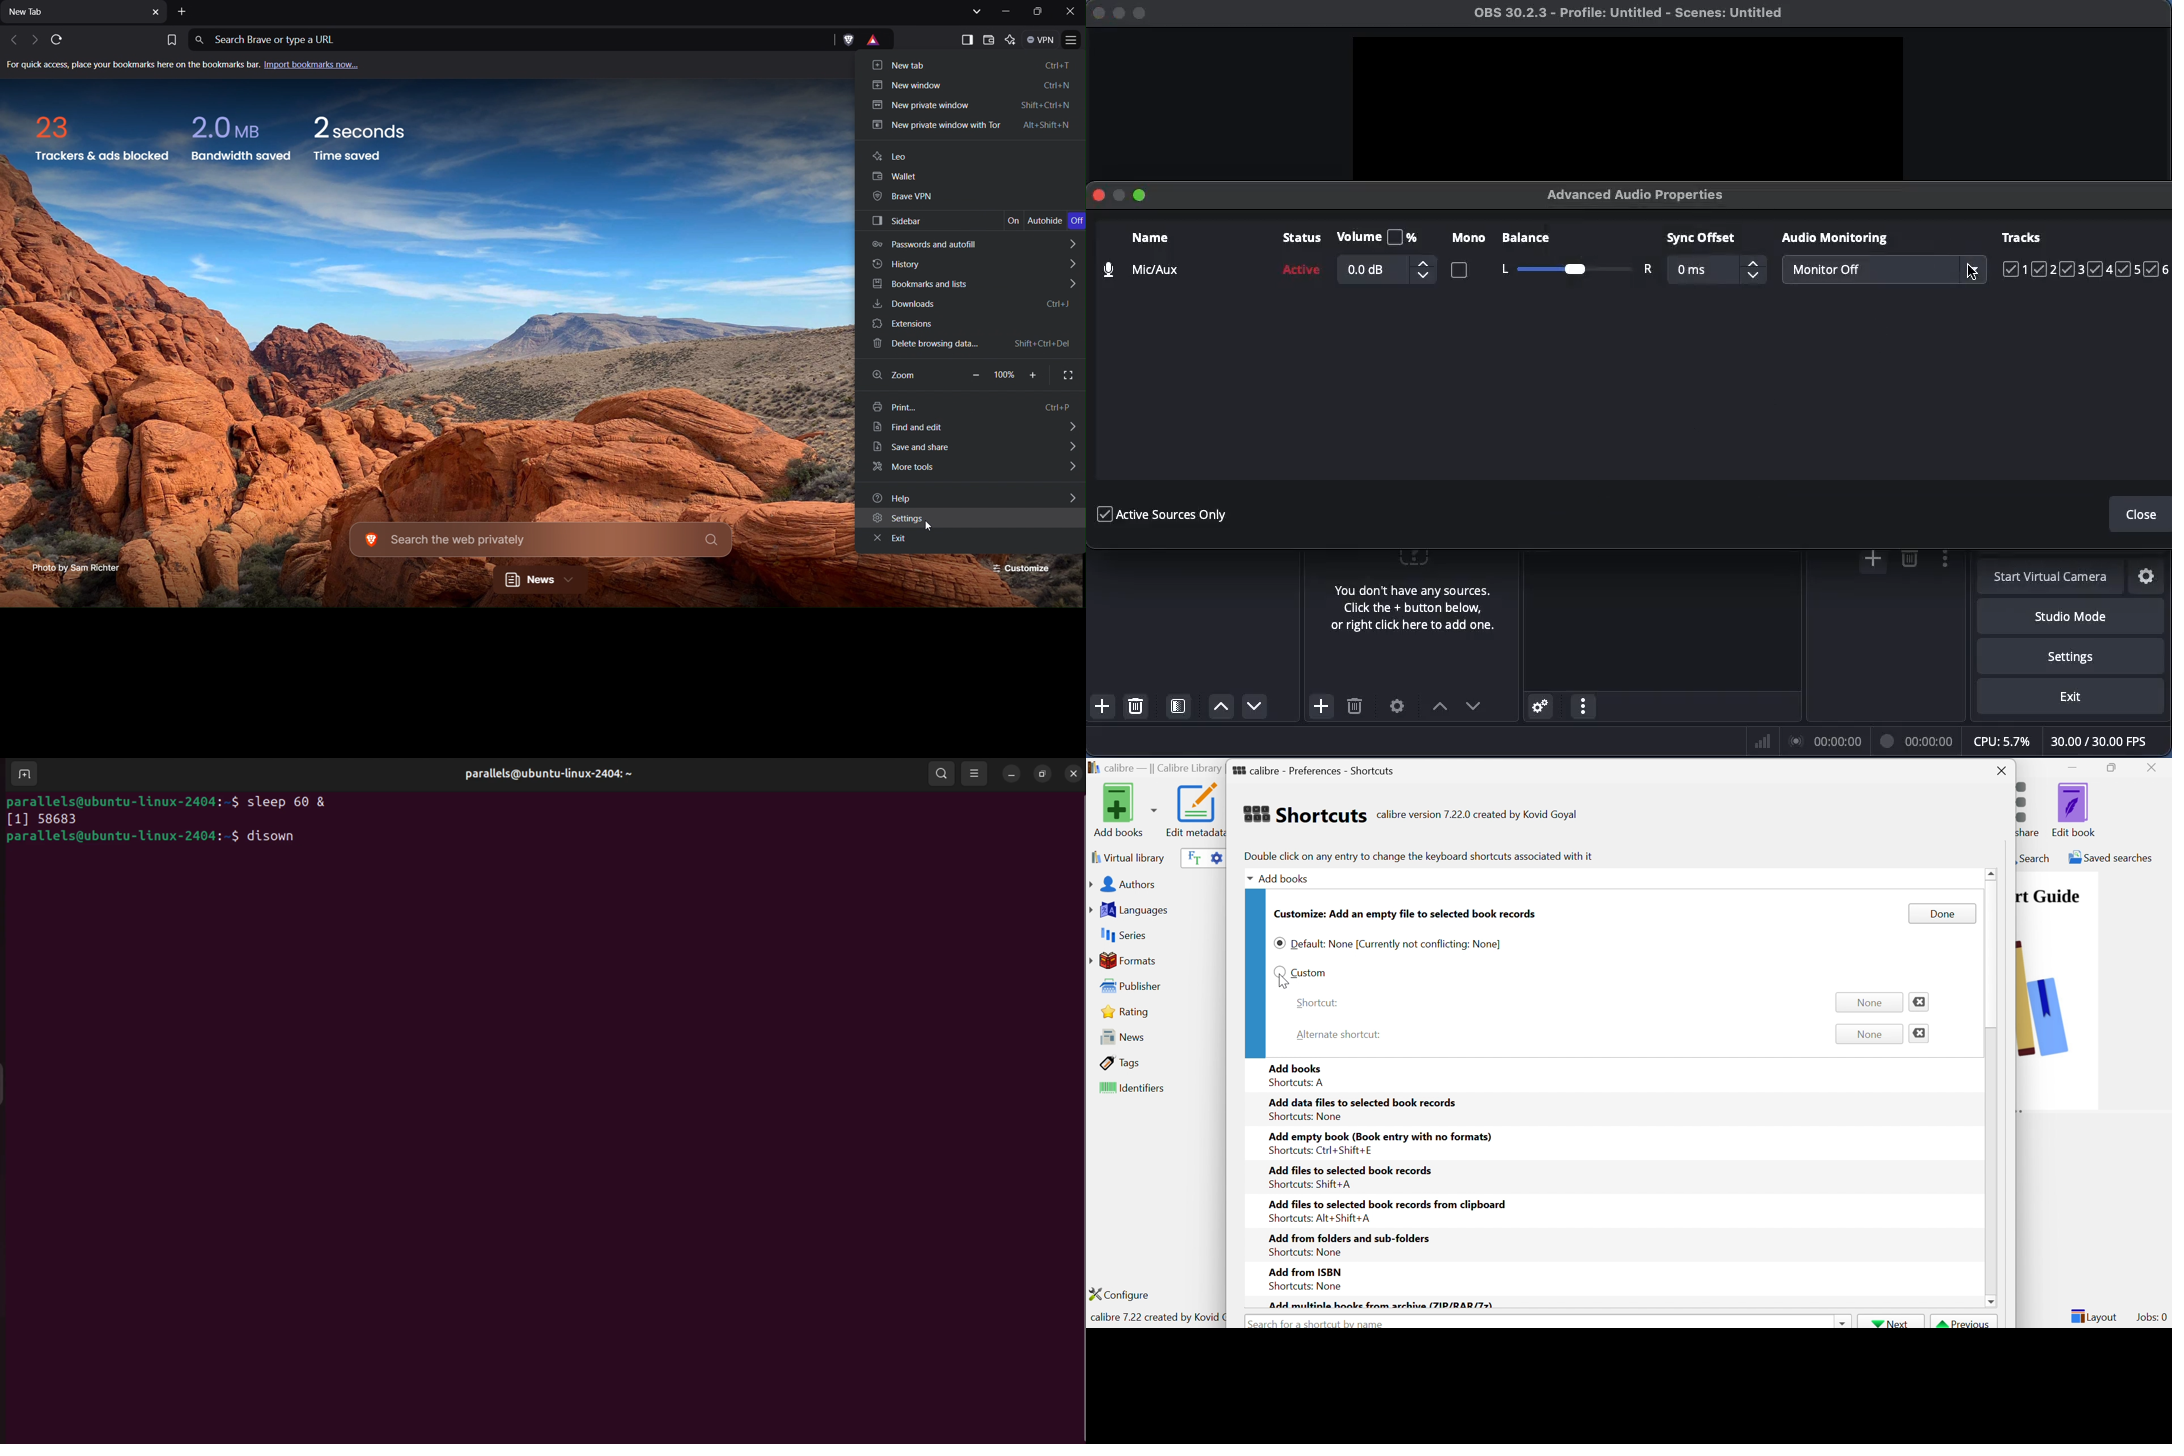  I want to click on Add files to selected book records from clipboard, so click(1390, 1204).